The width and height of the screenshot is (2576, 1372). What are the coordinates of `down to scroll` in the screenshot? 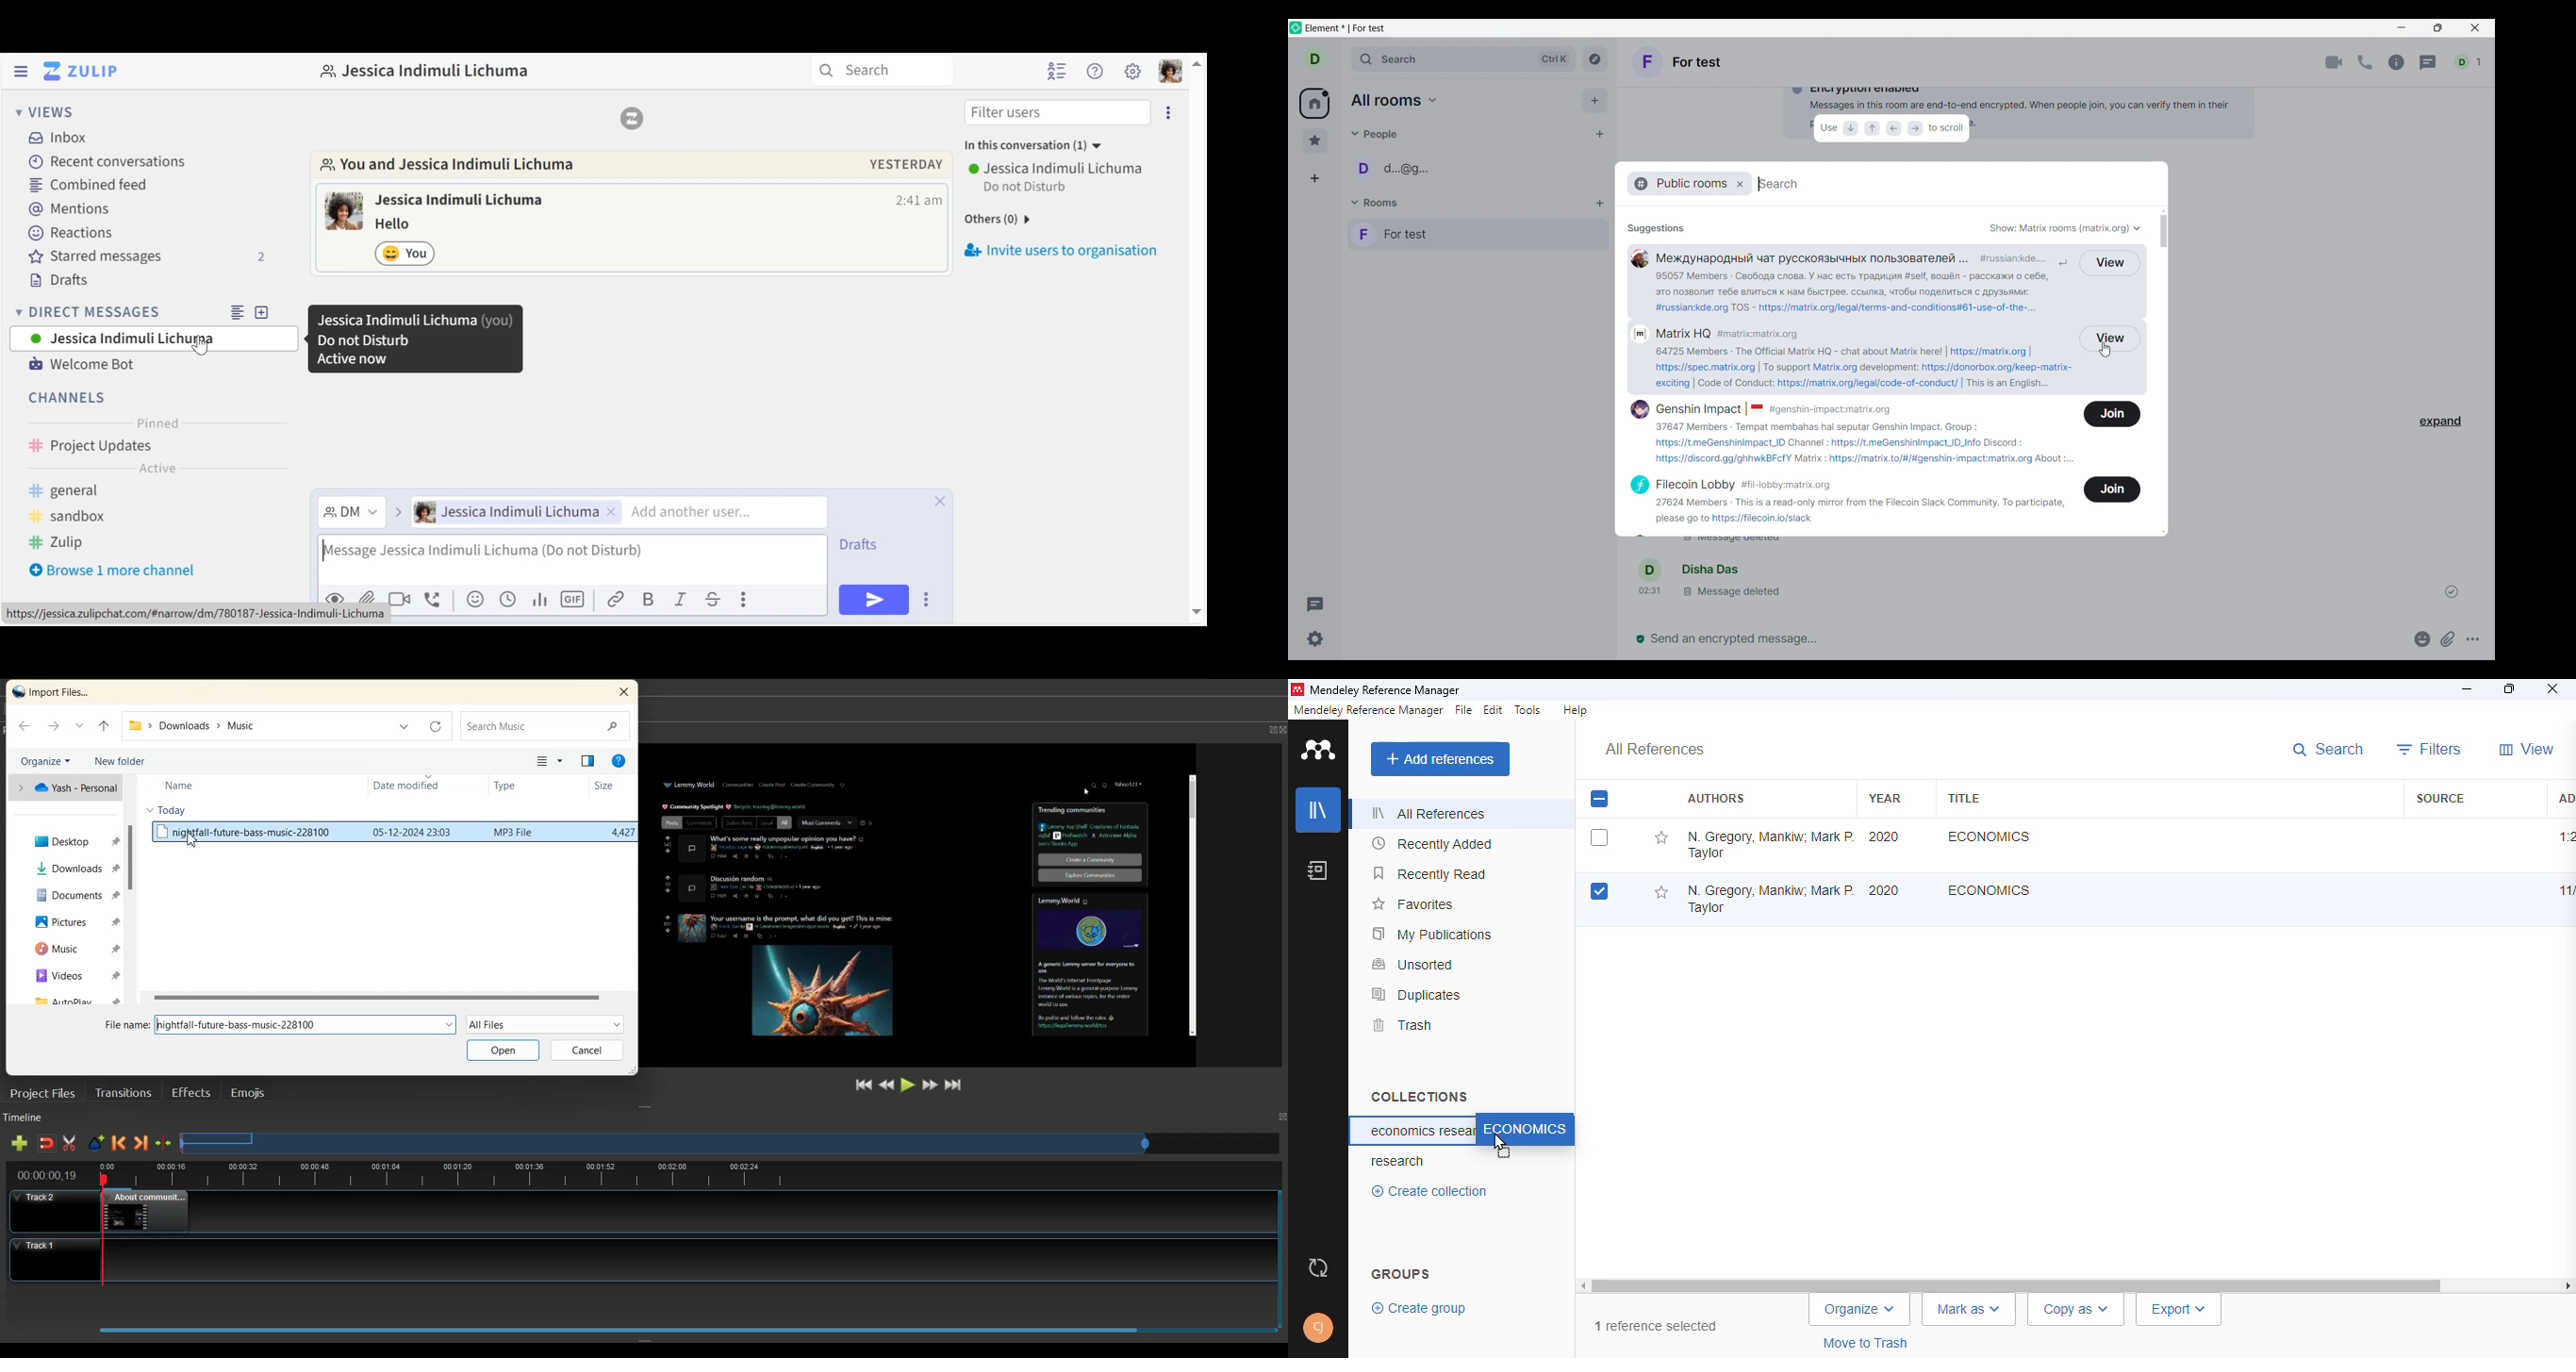 It's located at (1852, 129).